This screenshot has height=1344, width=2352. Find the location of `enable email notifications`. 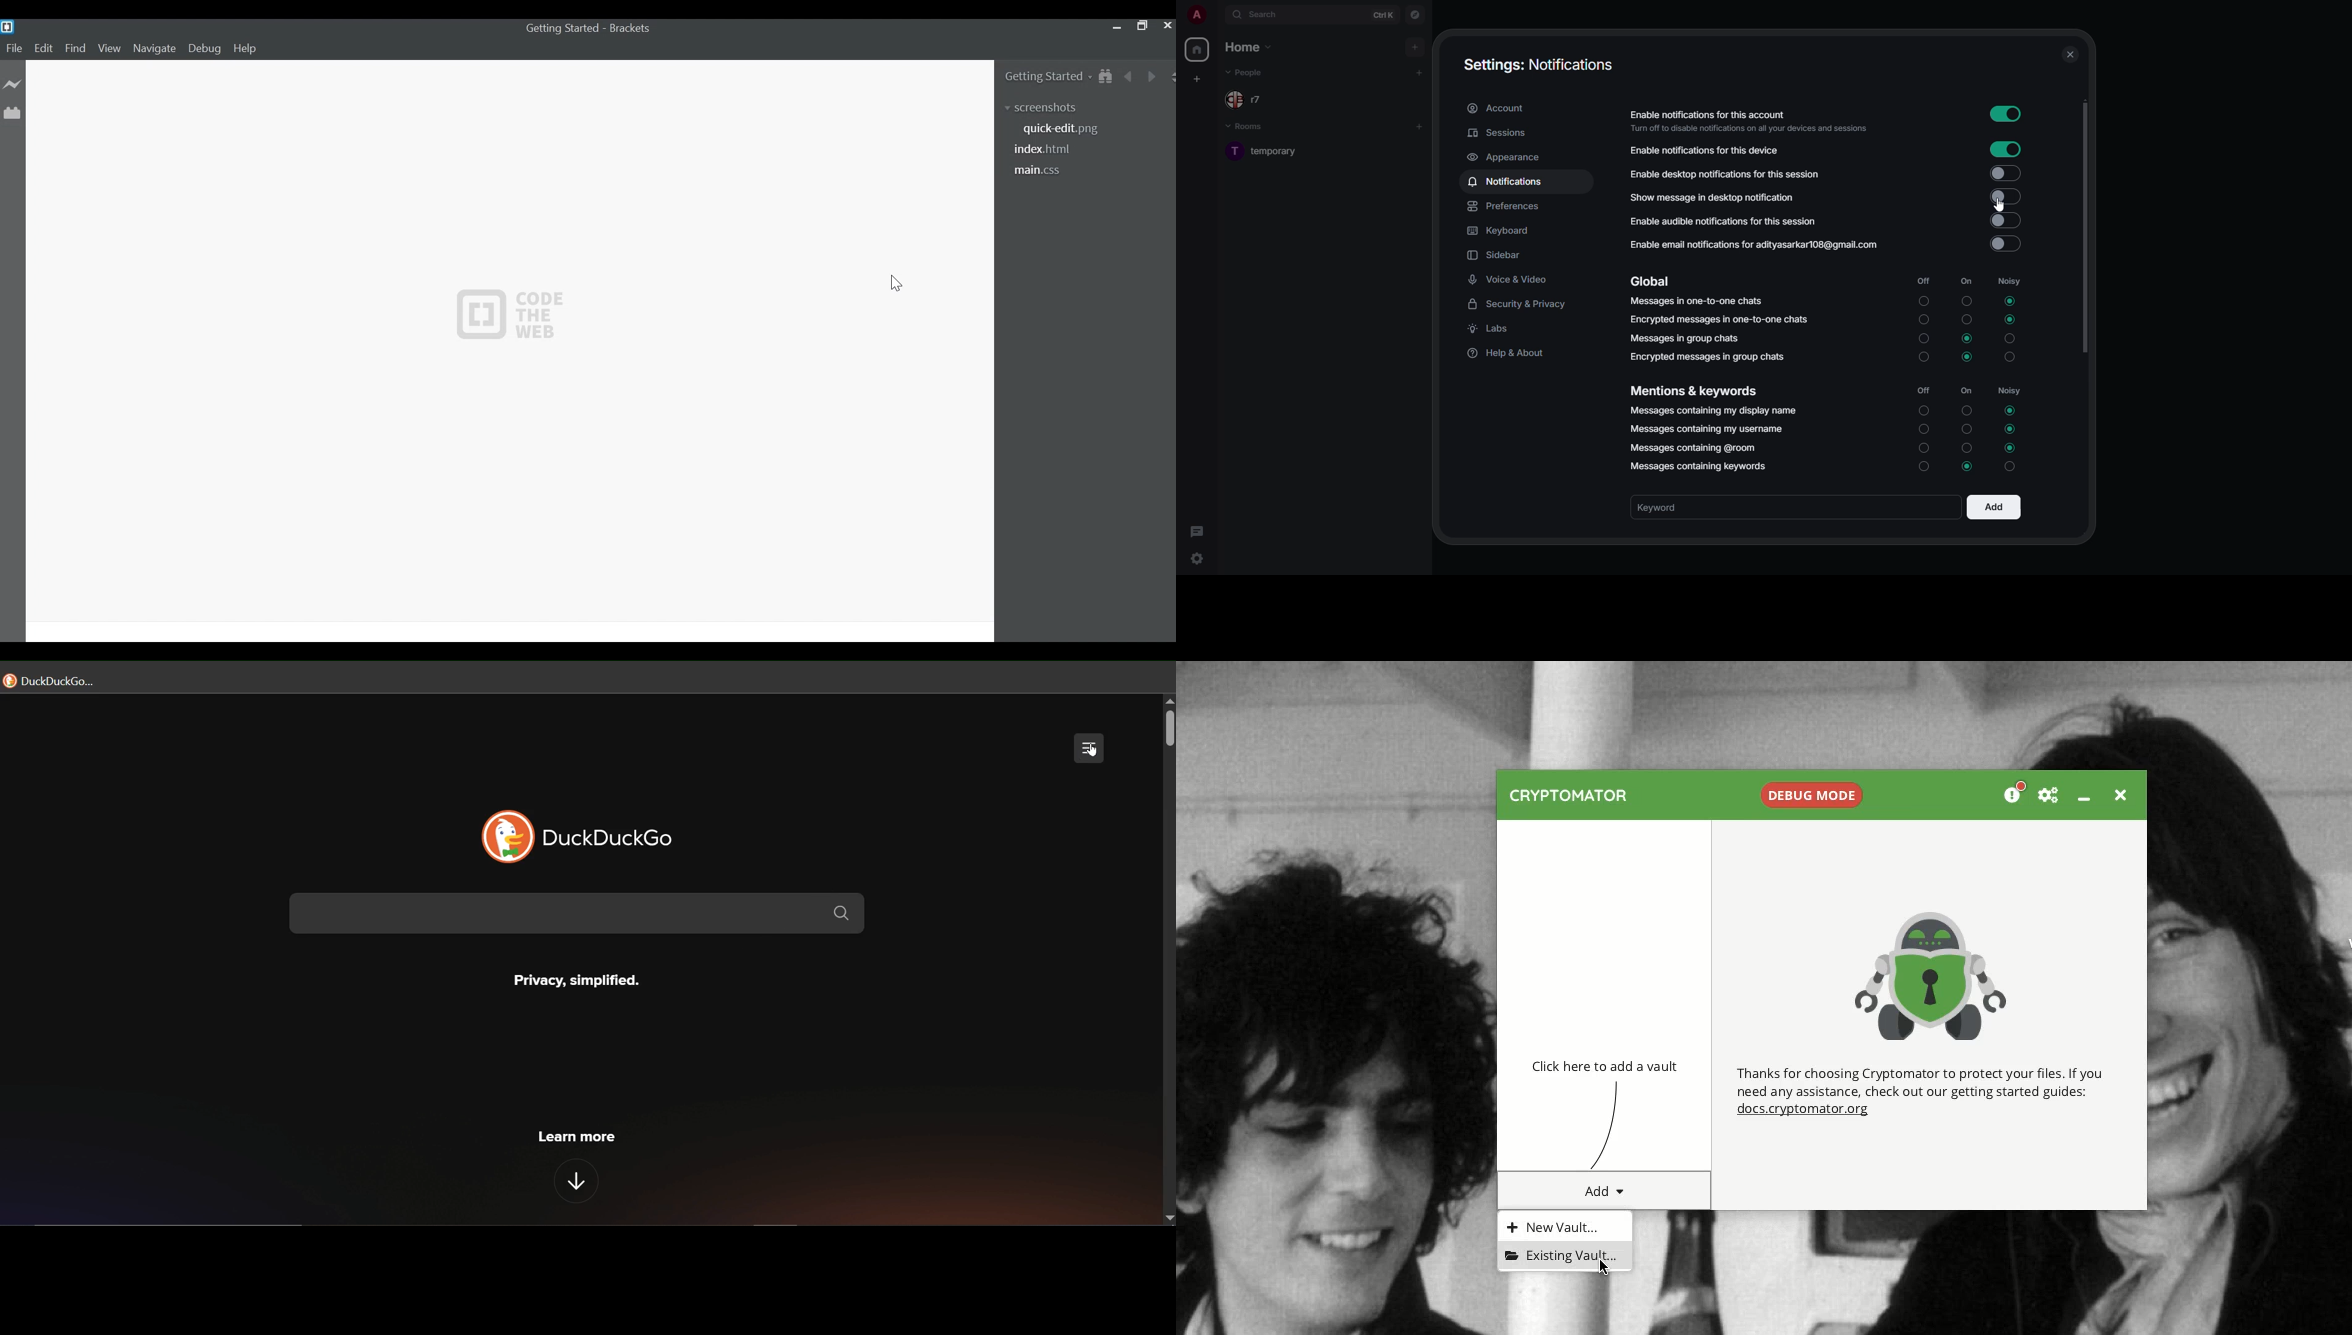

enable email notifications is located at coordinates (1753, 246).